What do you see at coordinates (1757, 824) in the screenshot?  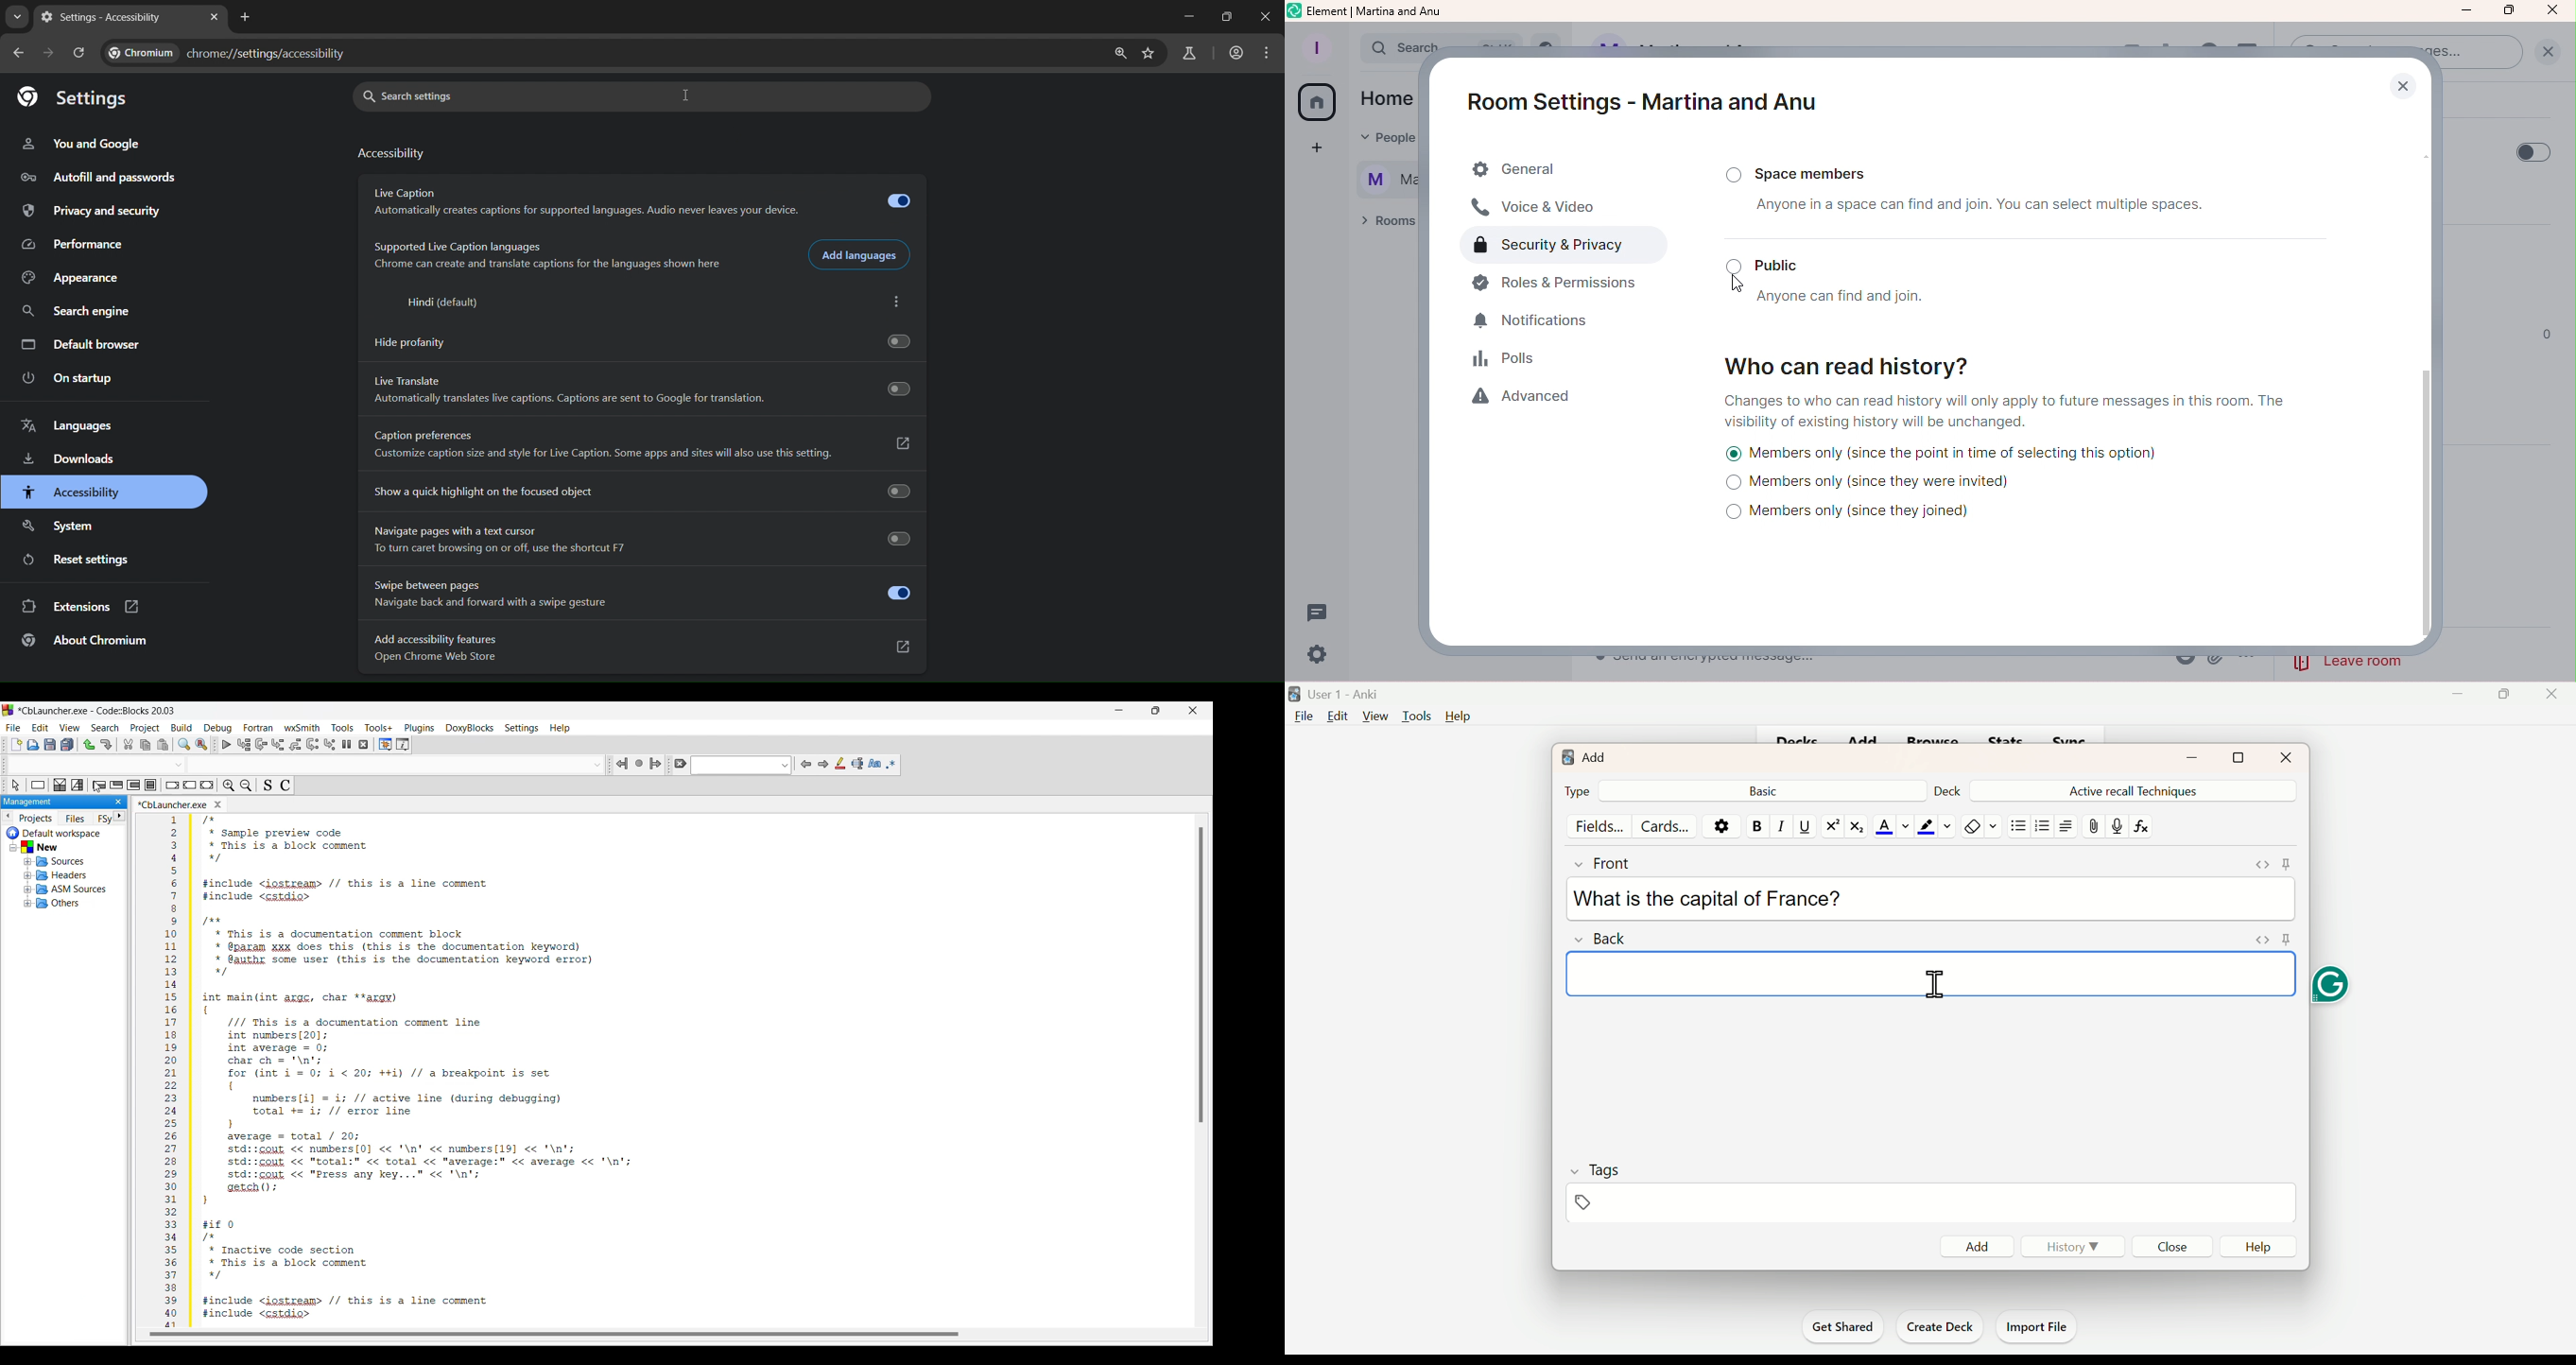 I see `Bold` at bounding box center [1757, 824].